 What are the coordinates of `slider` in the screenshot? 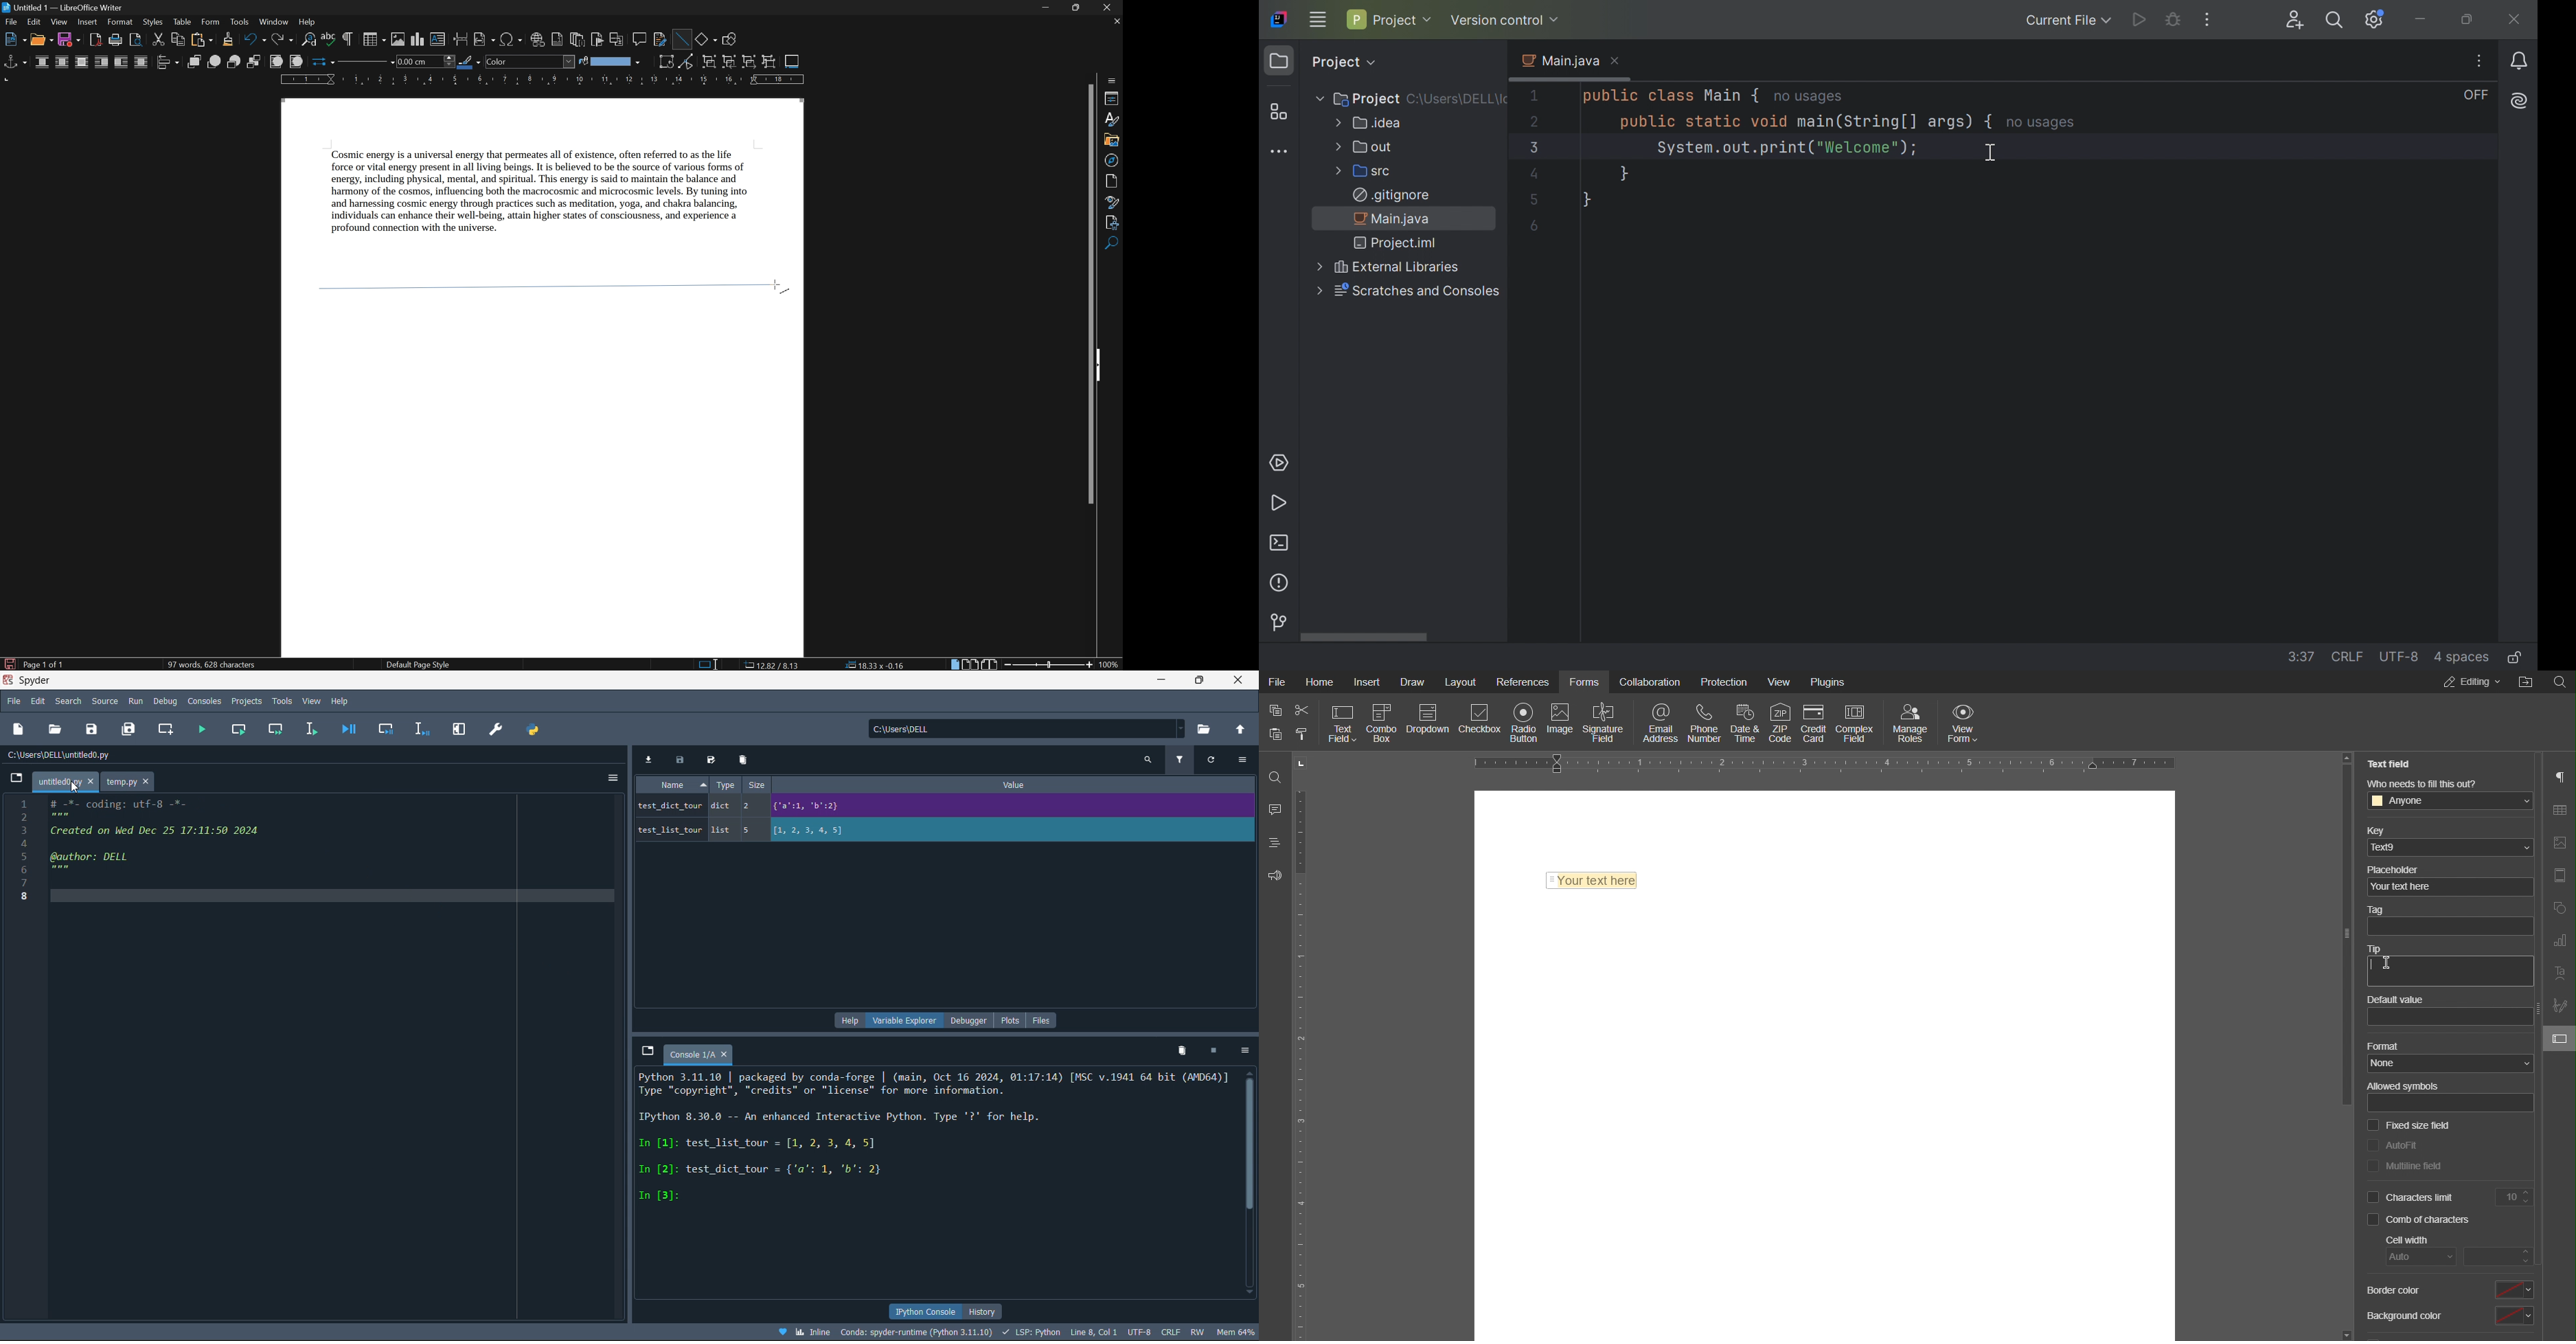 It's located at (1051, 664).